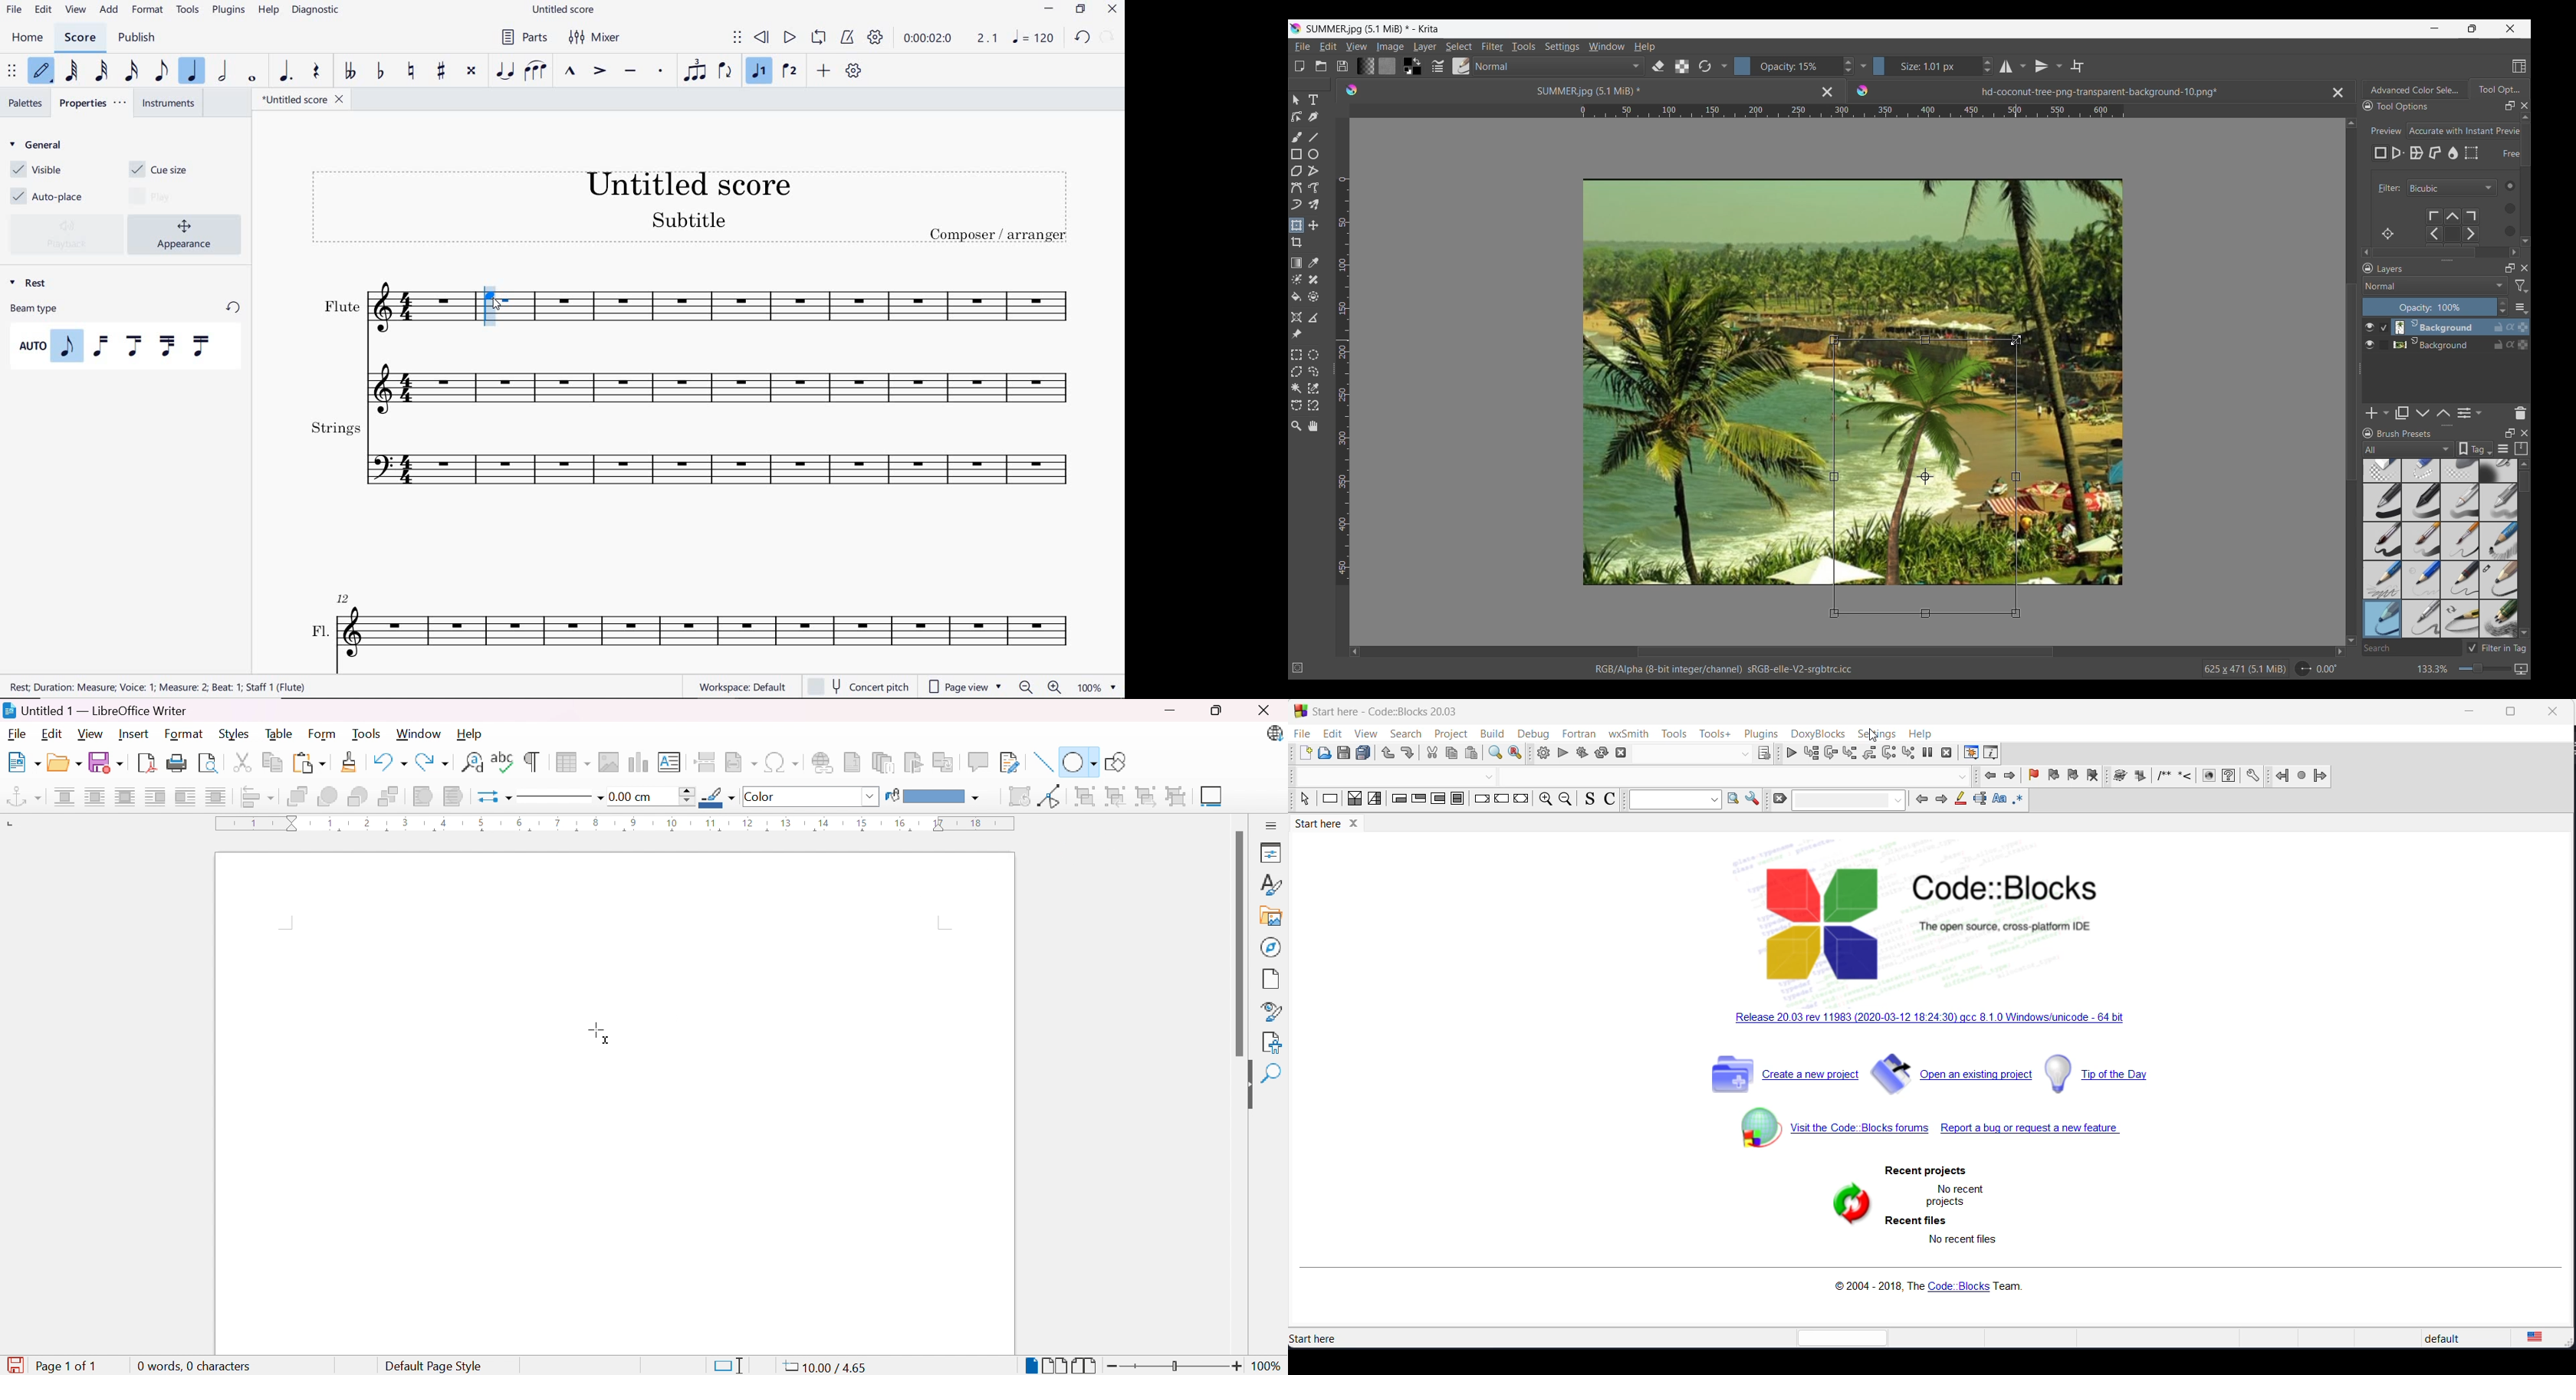 Image resolution: width=2576 pixels, height=1400 pixels. What do you see at coordinates (2120, 777) in the screenshot?
I see `icon` at bounding box center [2120, 777].